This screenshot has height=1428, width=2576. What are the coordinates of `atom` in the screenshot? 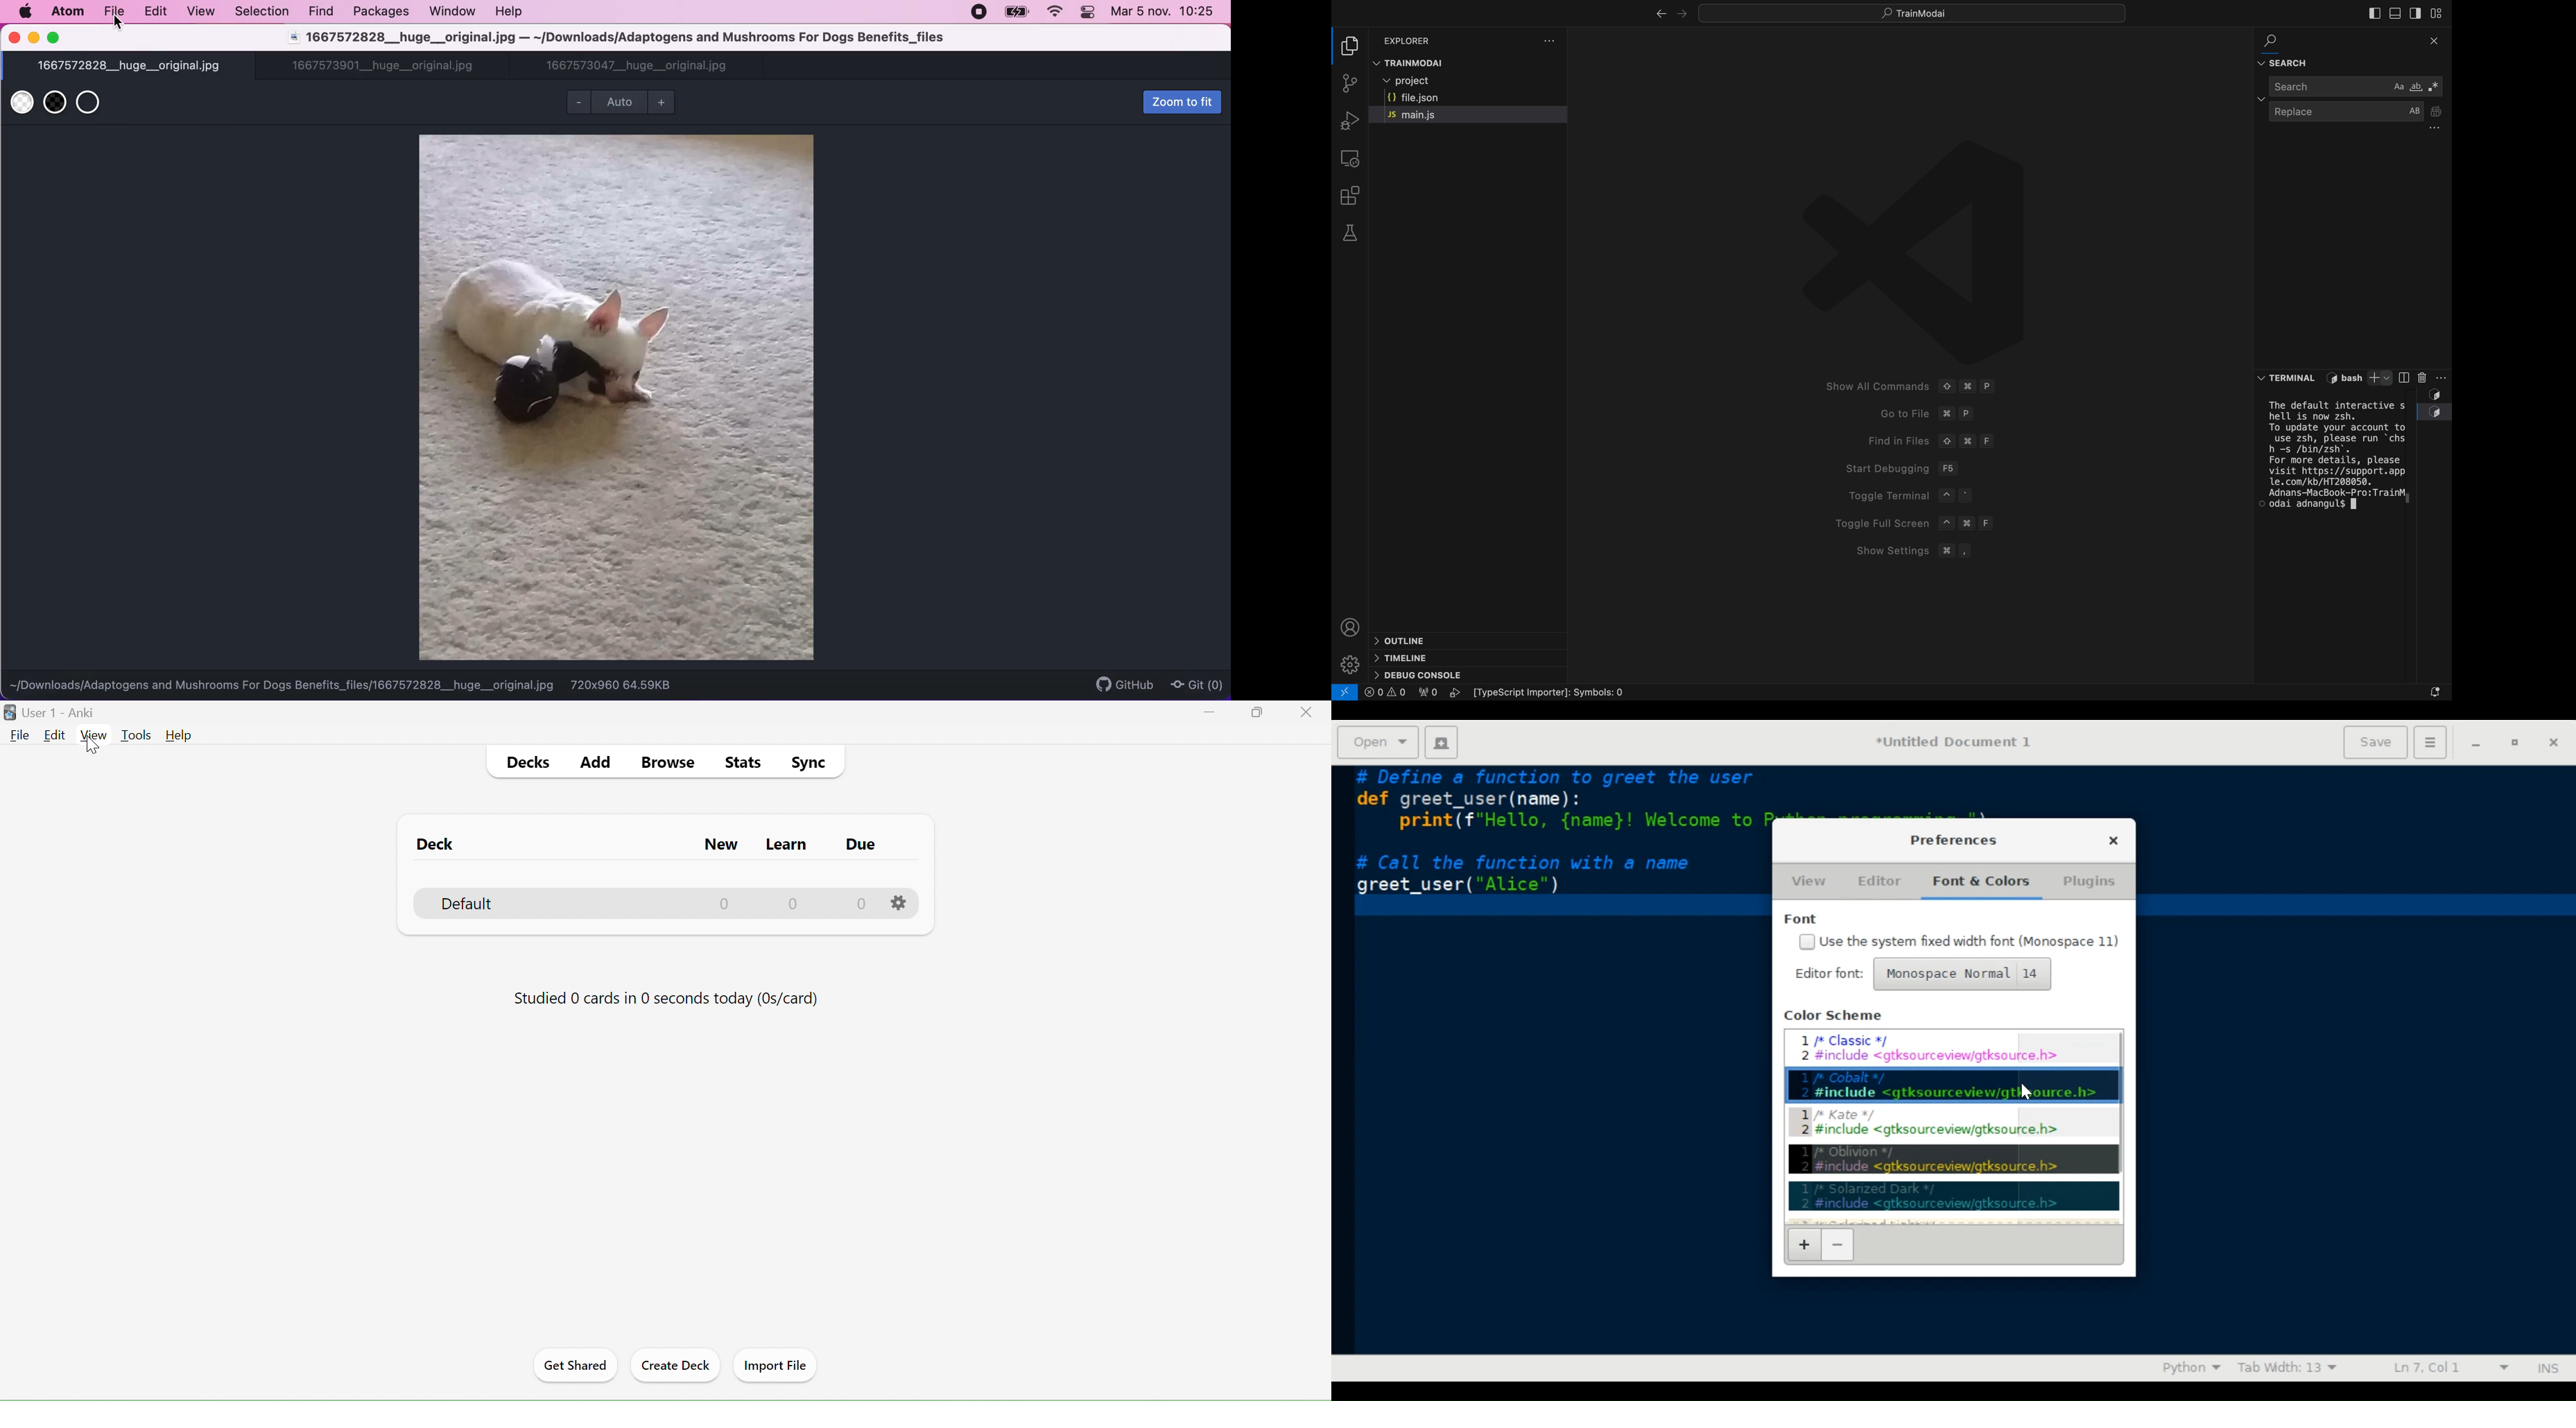 It's located at (72, 13).